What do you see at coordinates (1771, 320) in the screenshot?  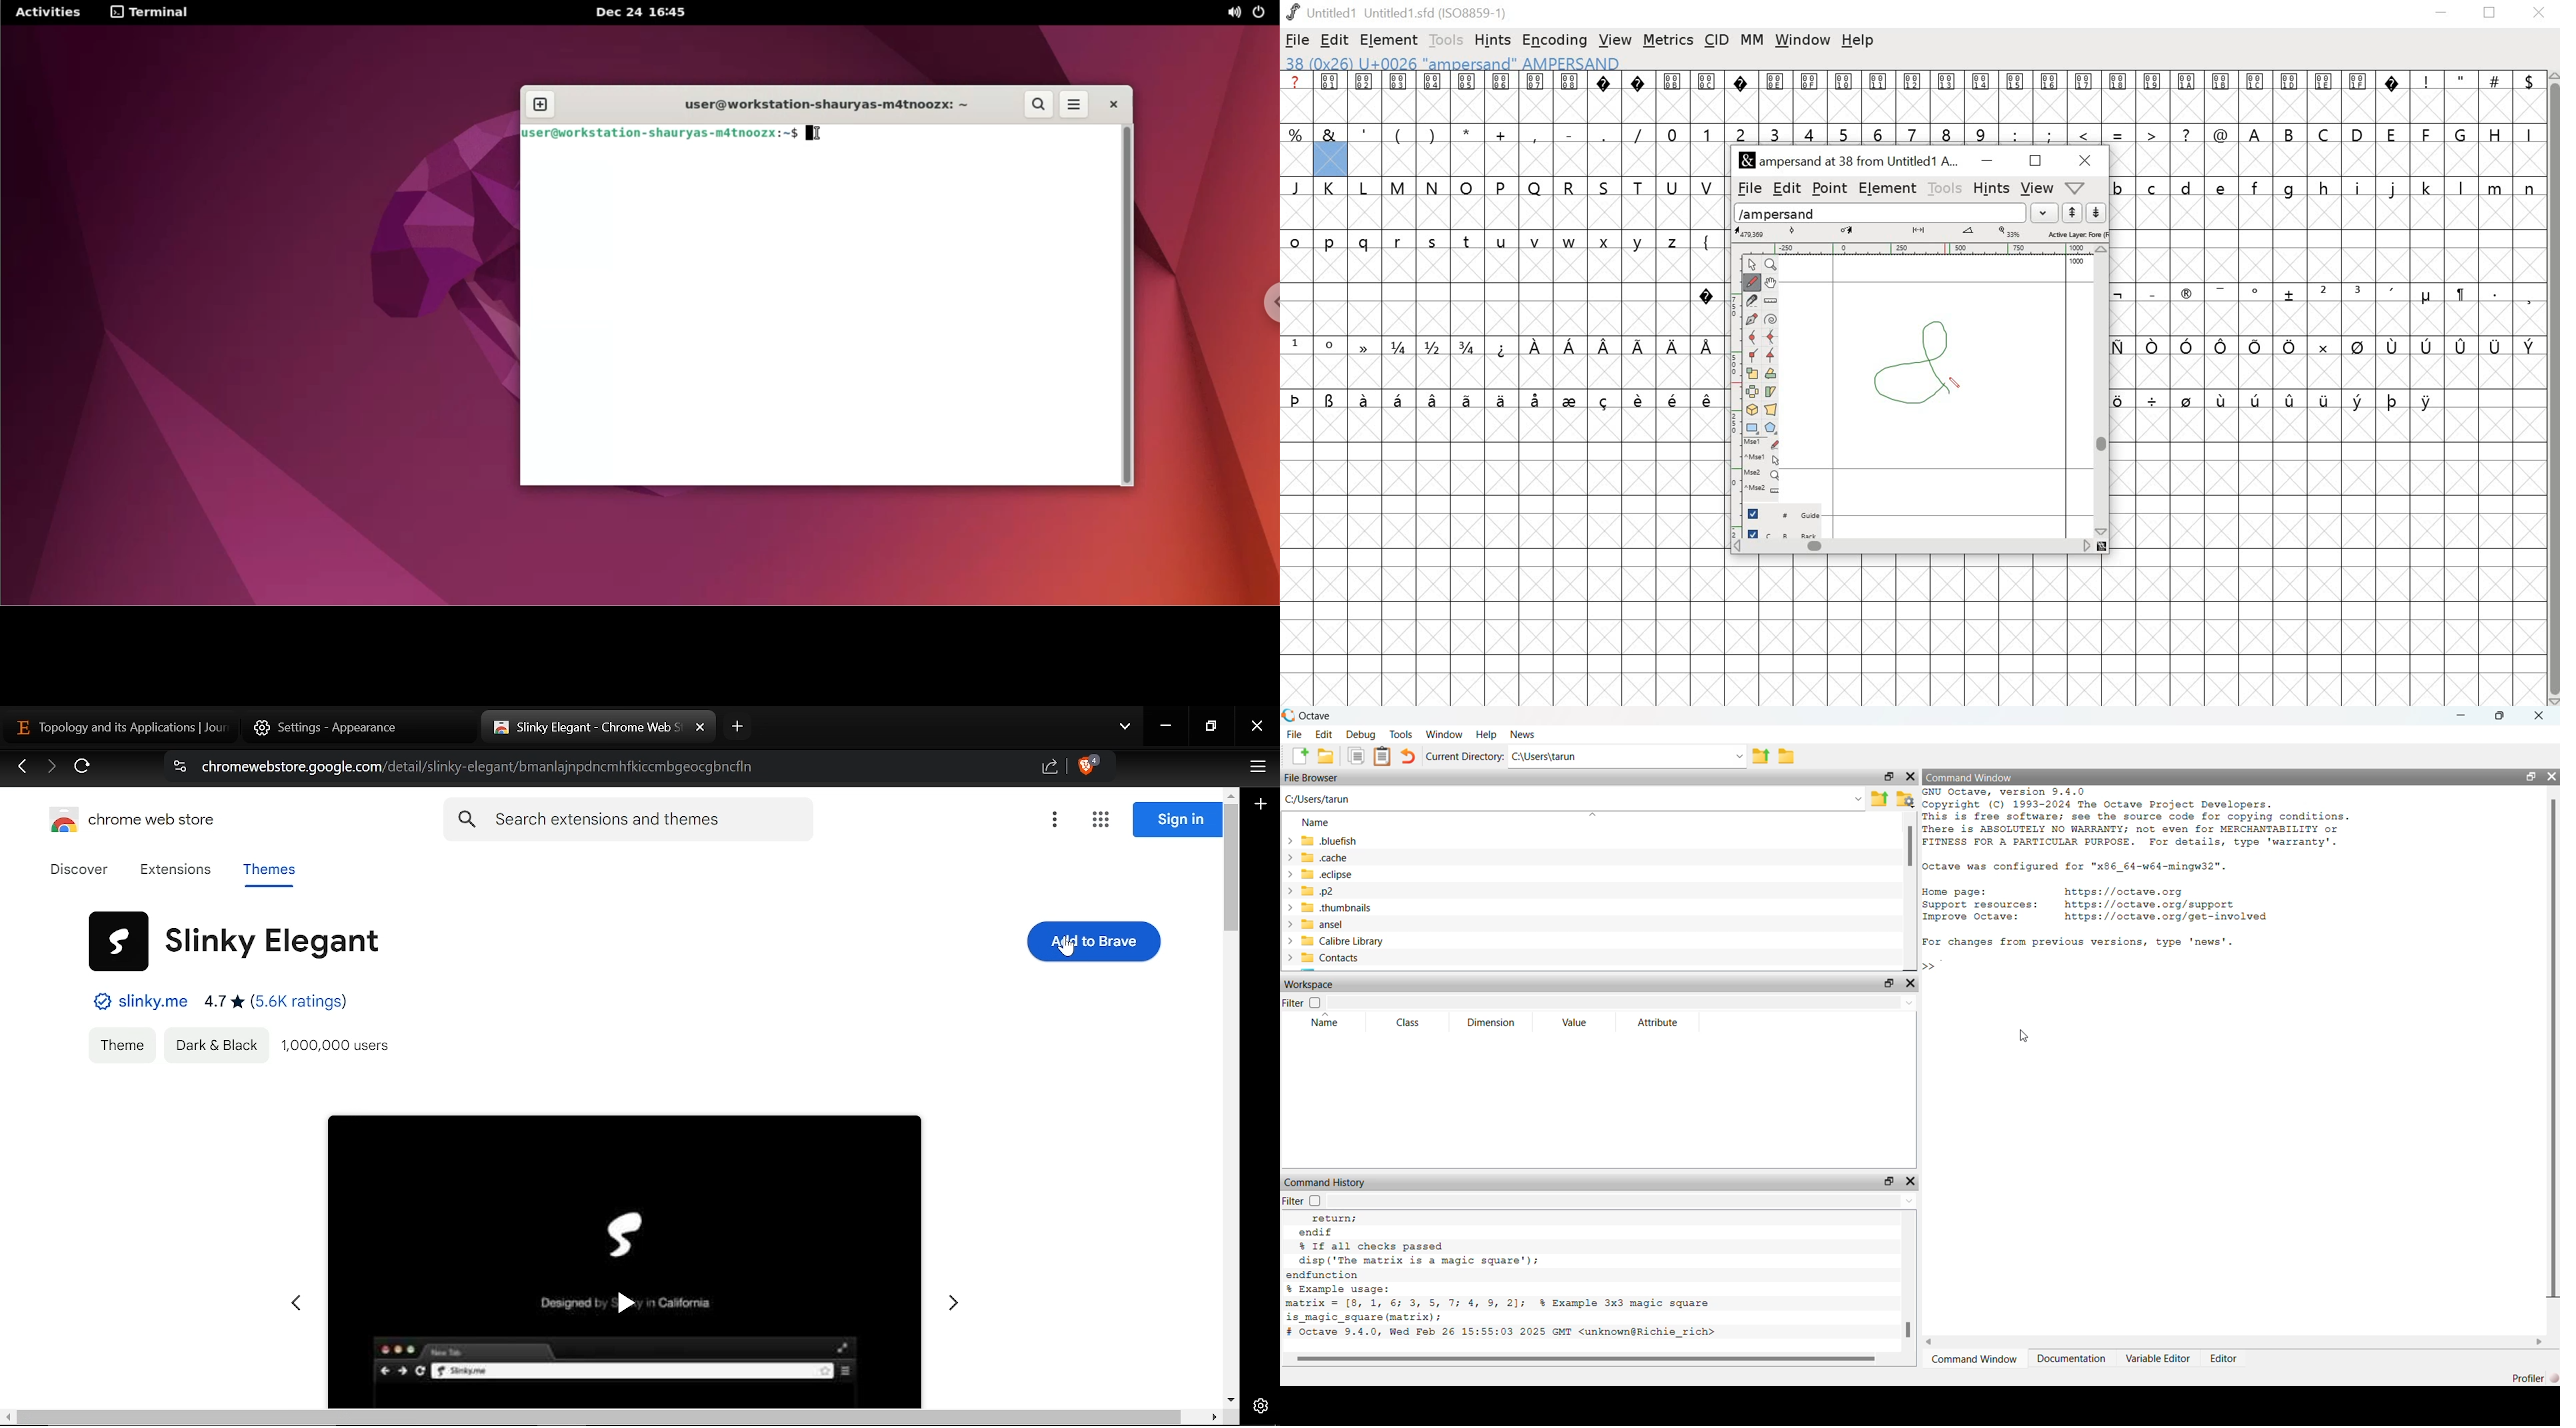 I see `toggle spiral` at bounding box center [1771, 320].